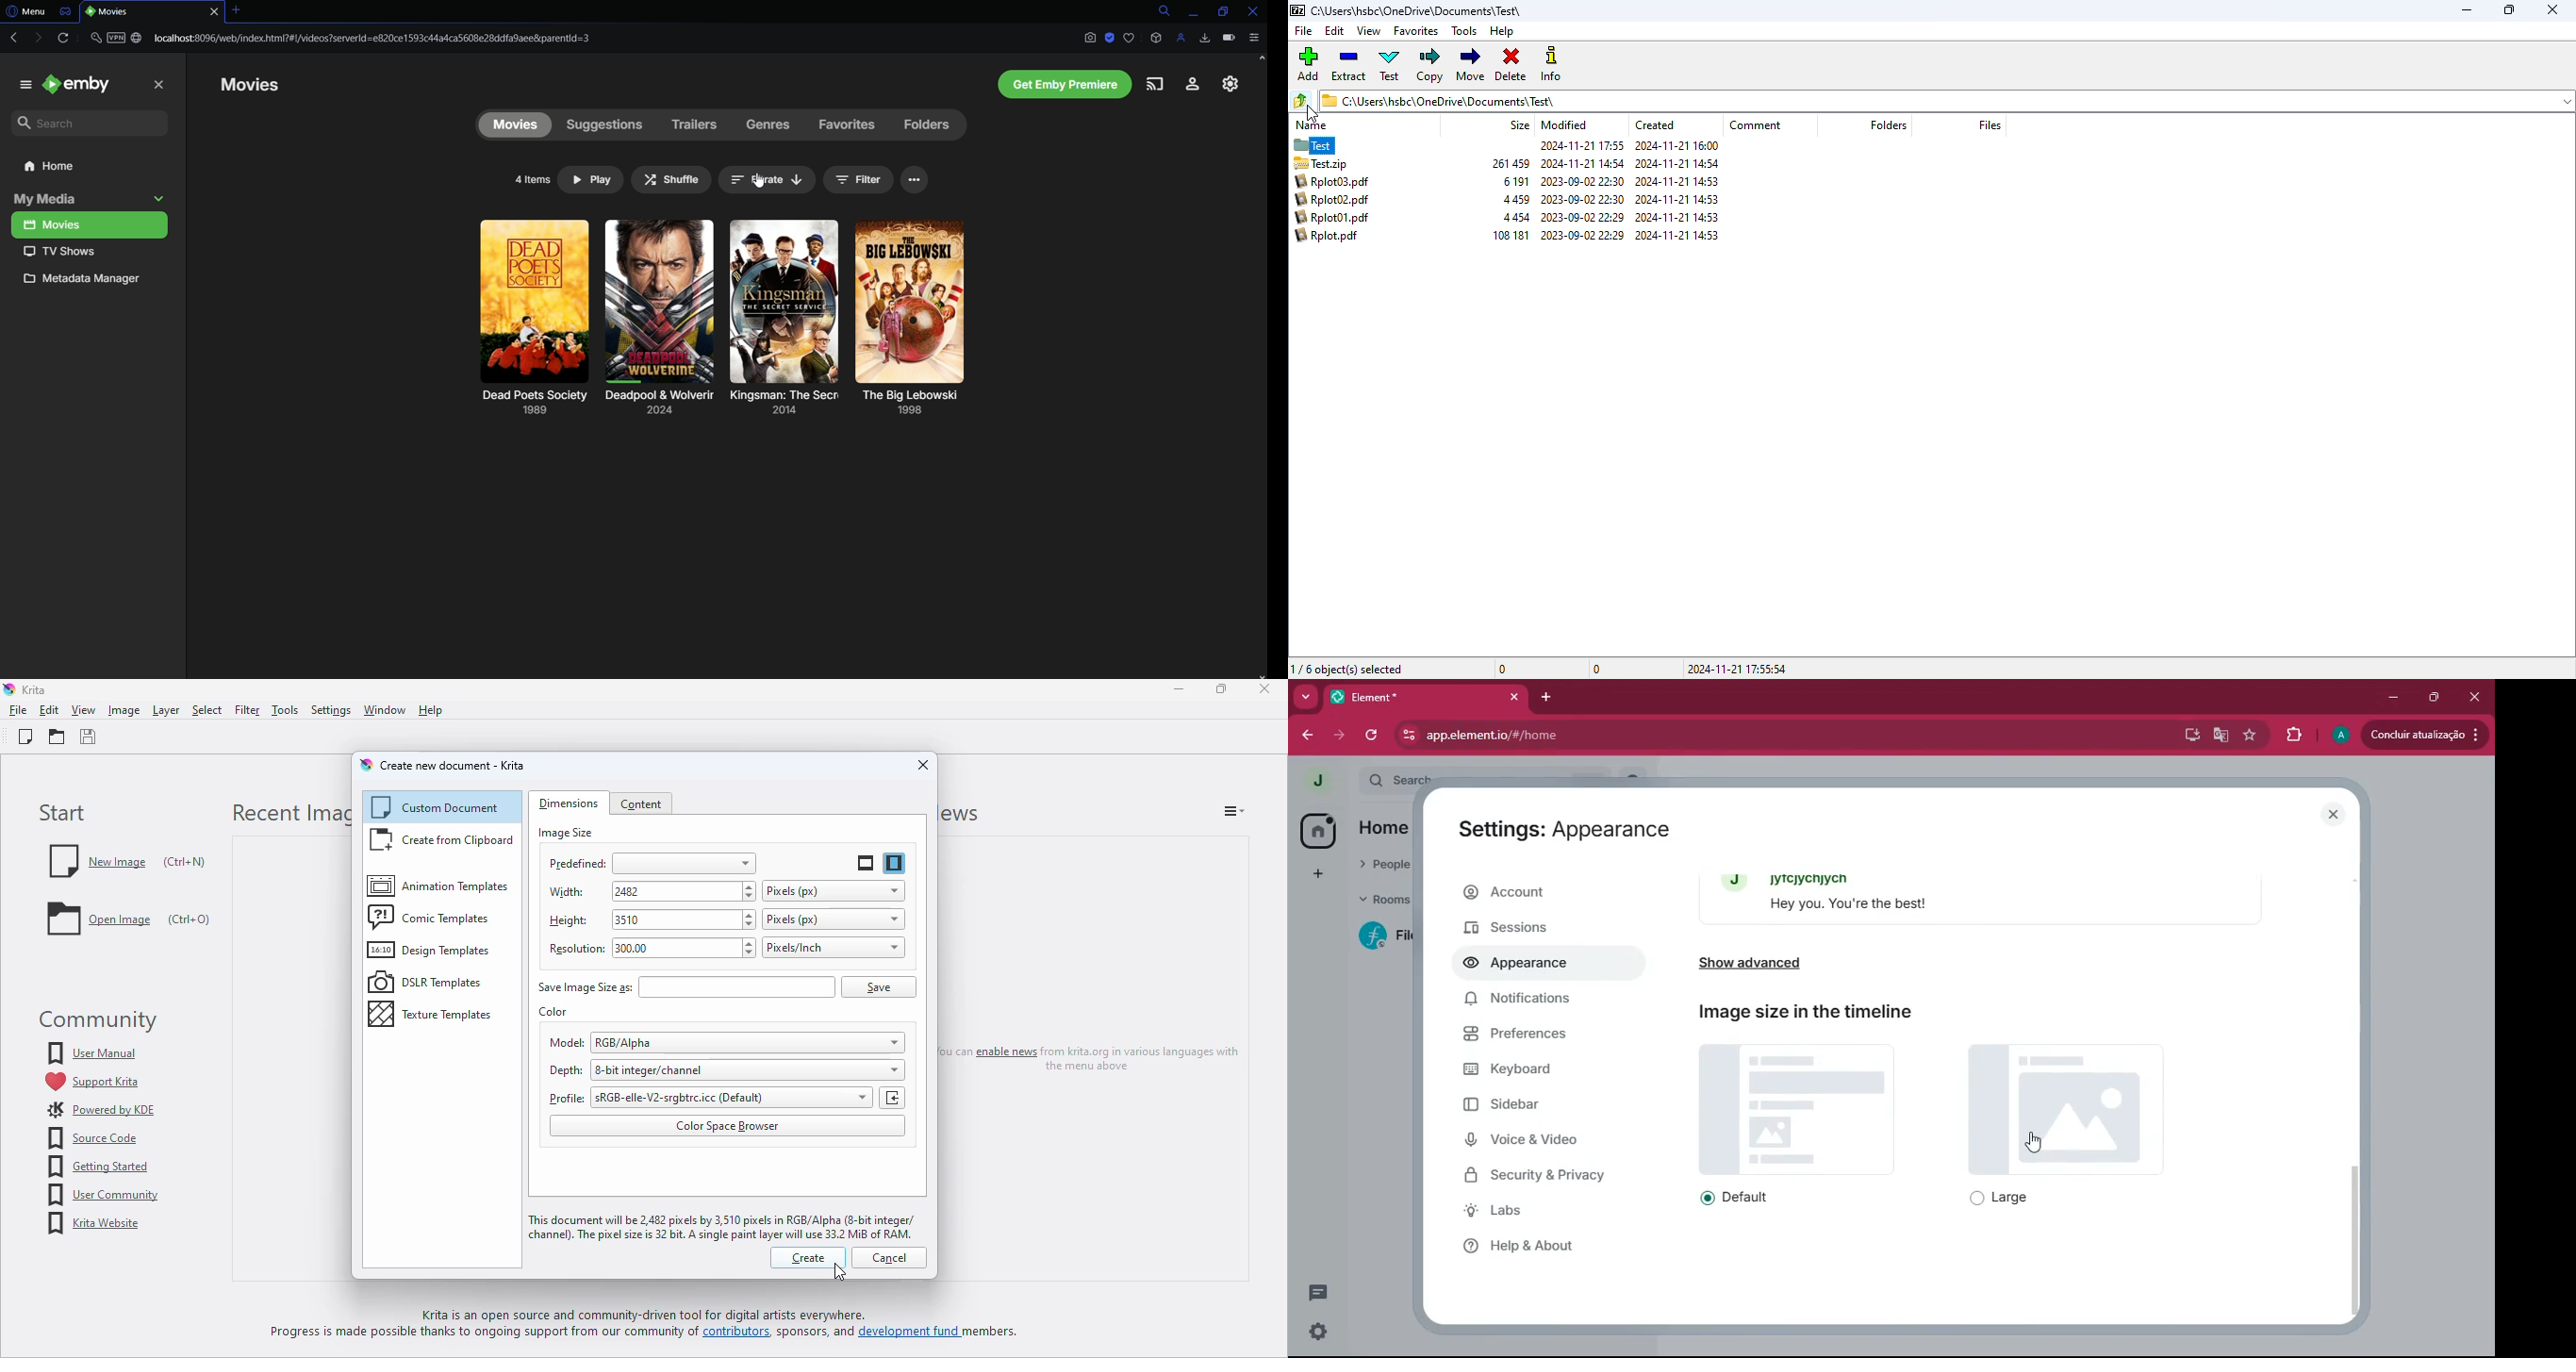  I want to click on Progress is made possible thanks to ongoing support from our community of, so click(486, 1334).